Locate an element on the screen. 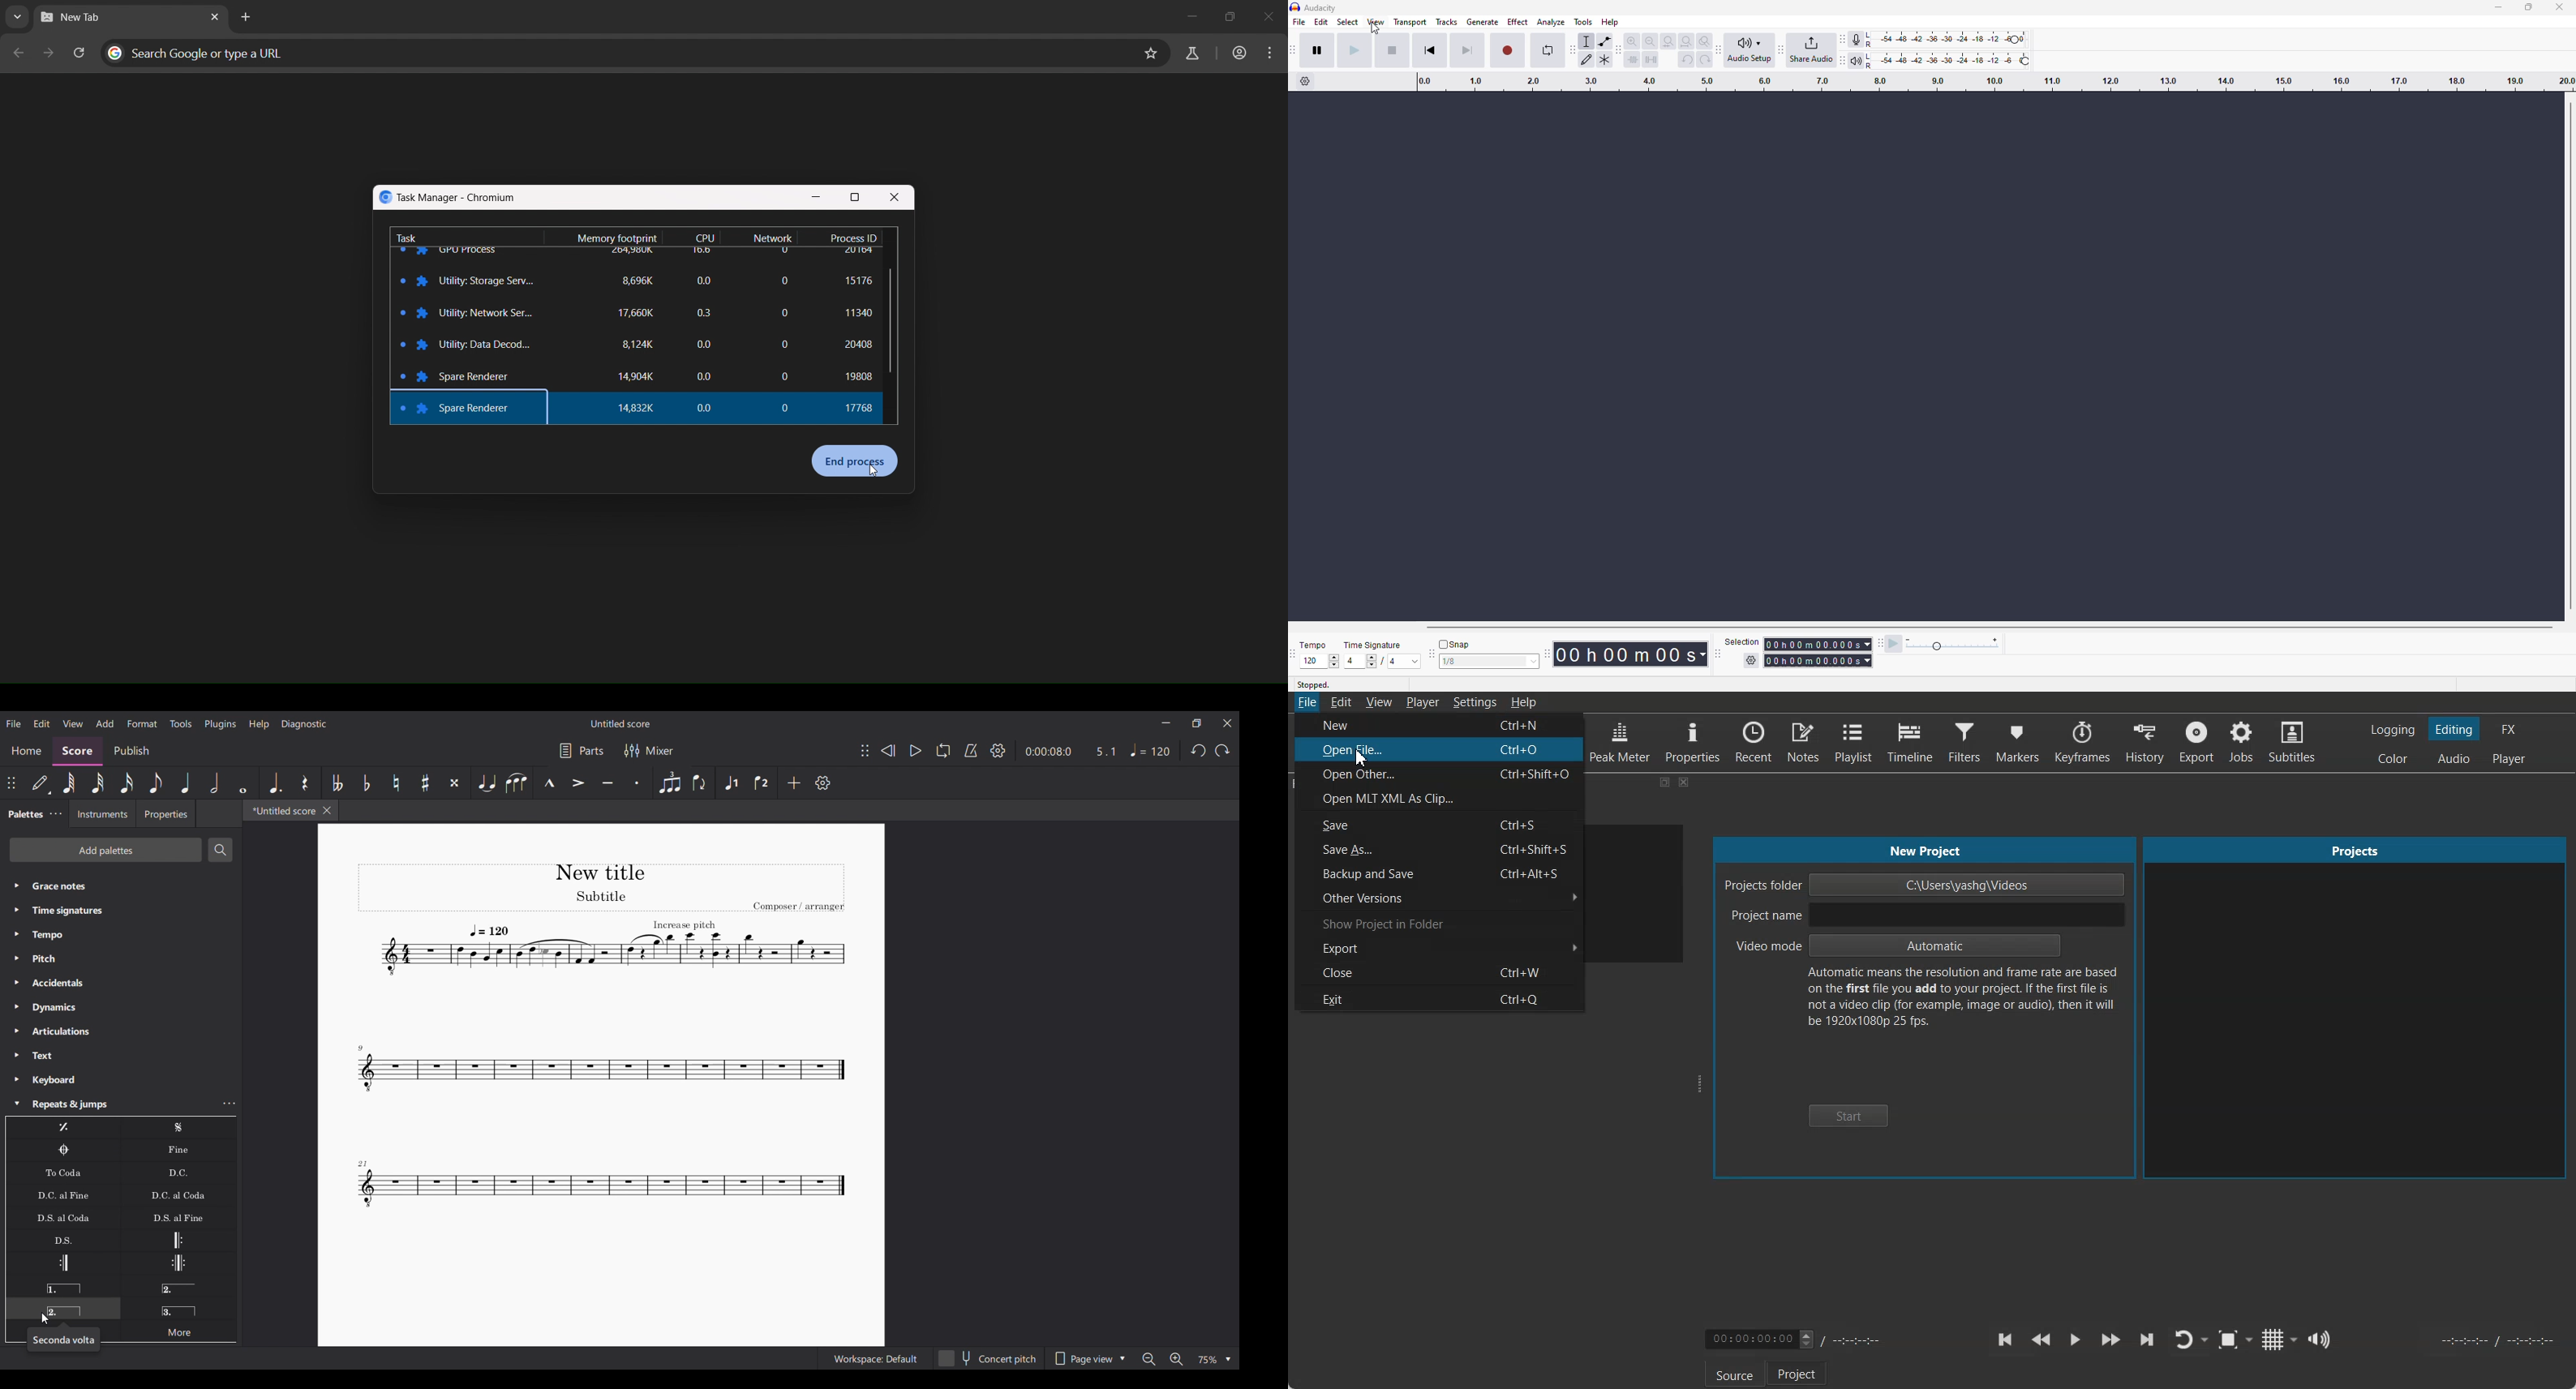 This screenshot has height=1400, width=2576. Repeat last measure is located at coordinates (63, 1127).